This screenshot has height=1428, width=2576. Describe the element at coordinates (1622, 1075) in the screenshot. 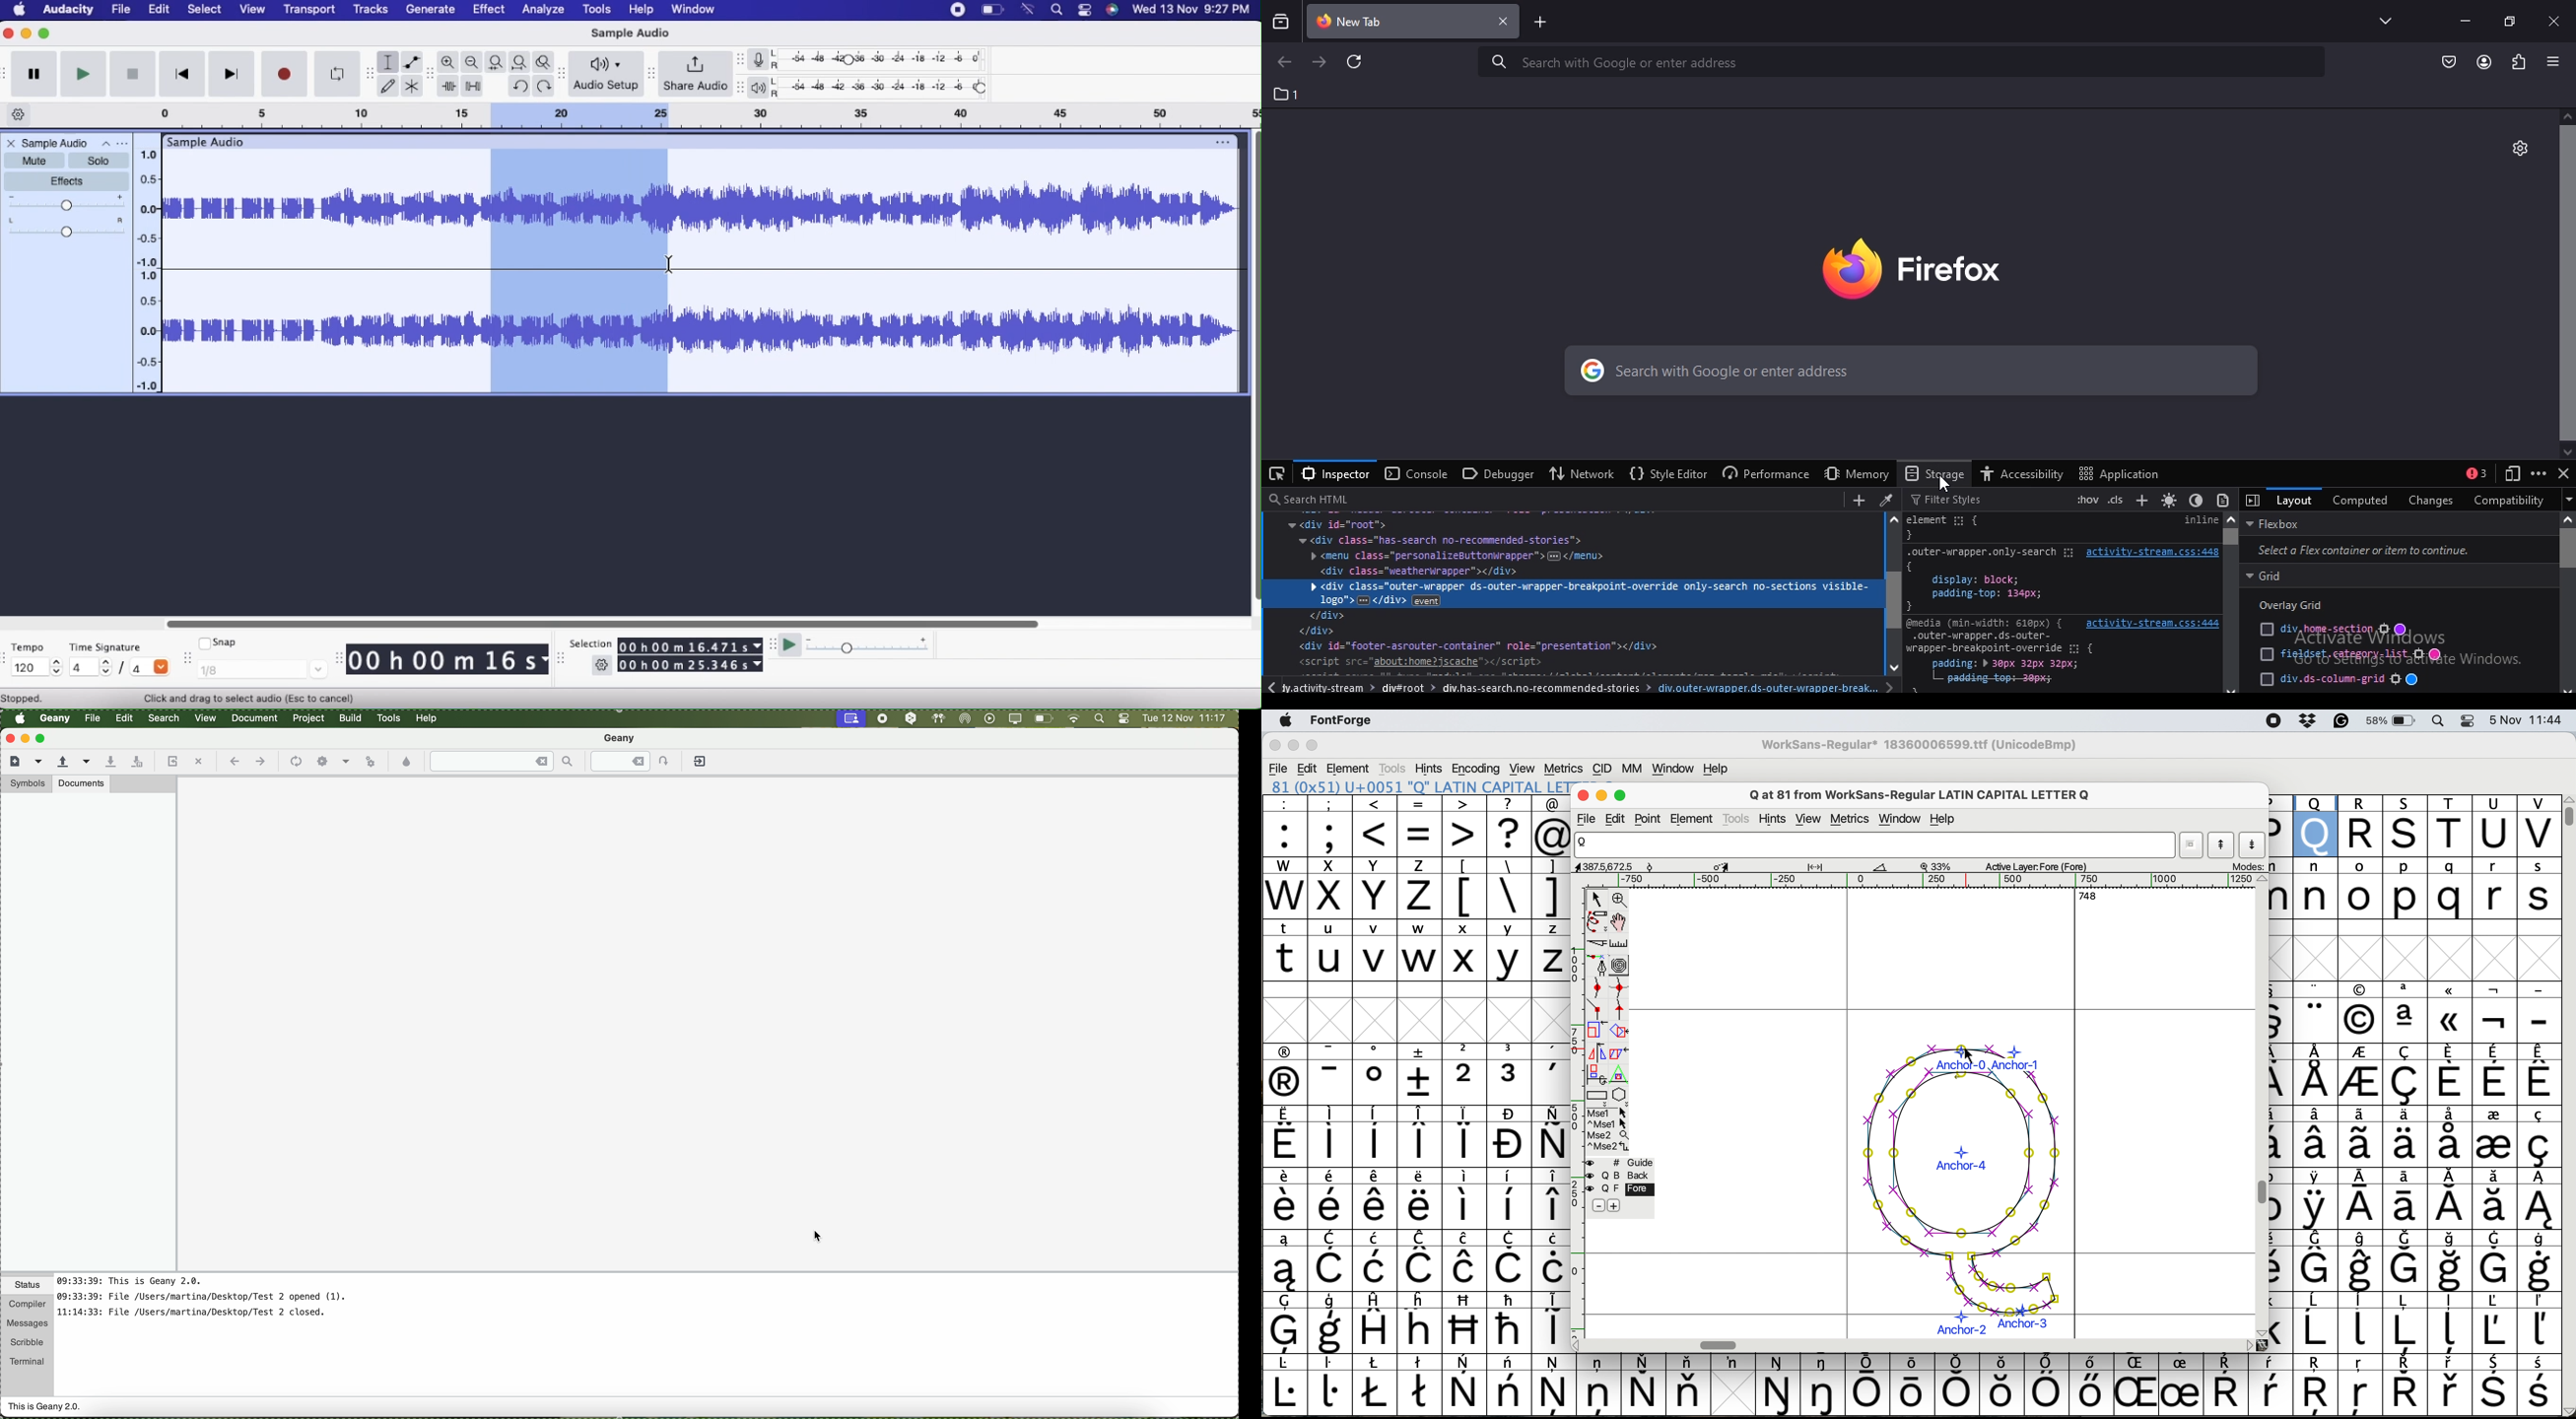

I see `perform a perspective transformation on selection` at that location.